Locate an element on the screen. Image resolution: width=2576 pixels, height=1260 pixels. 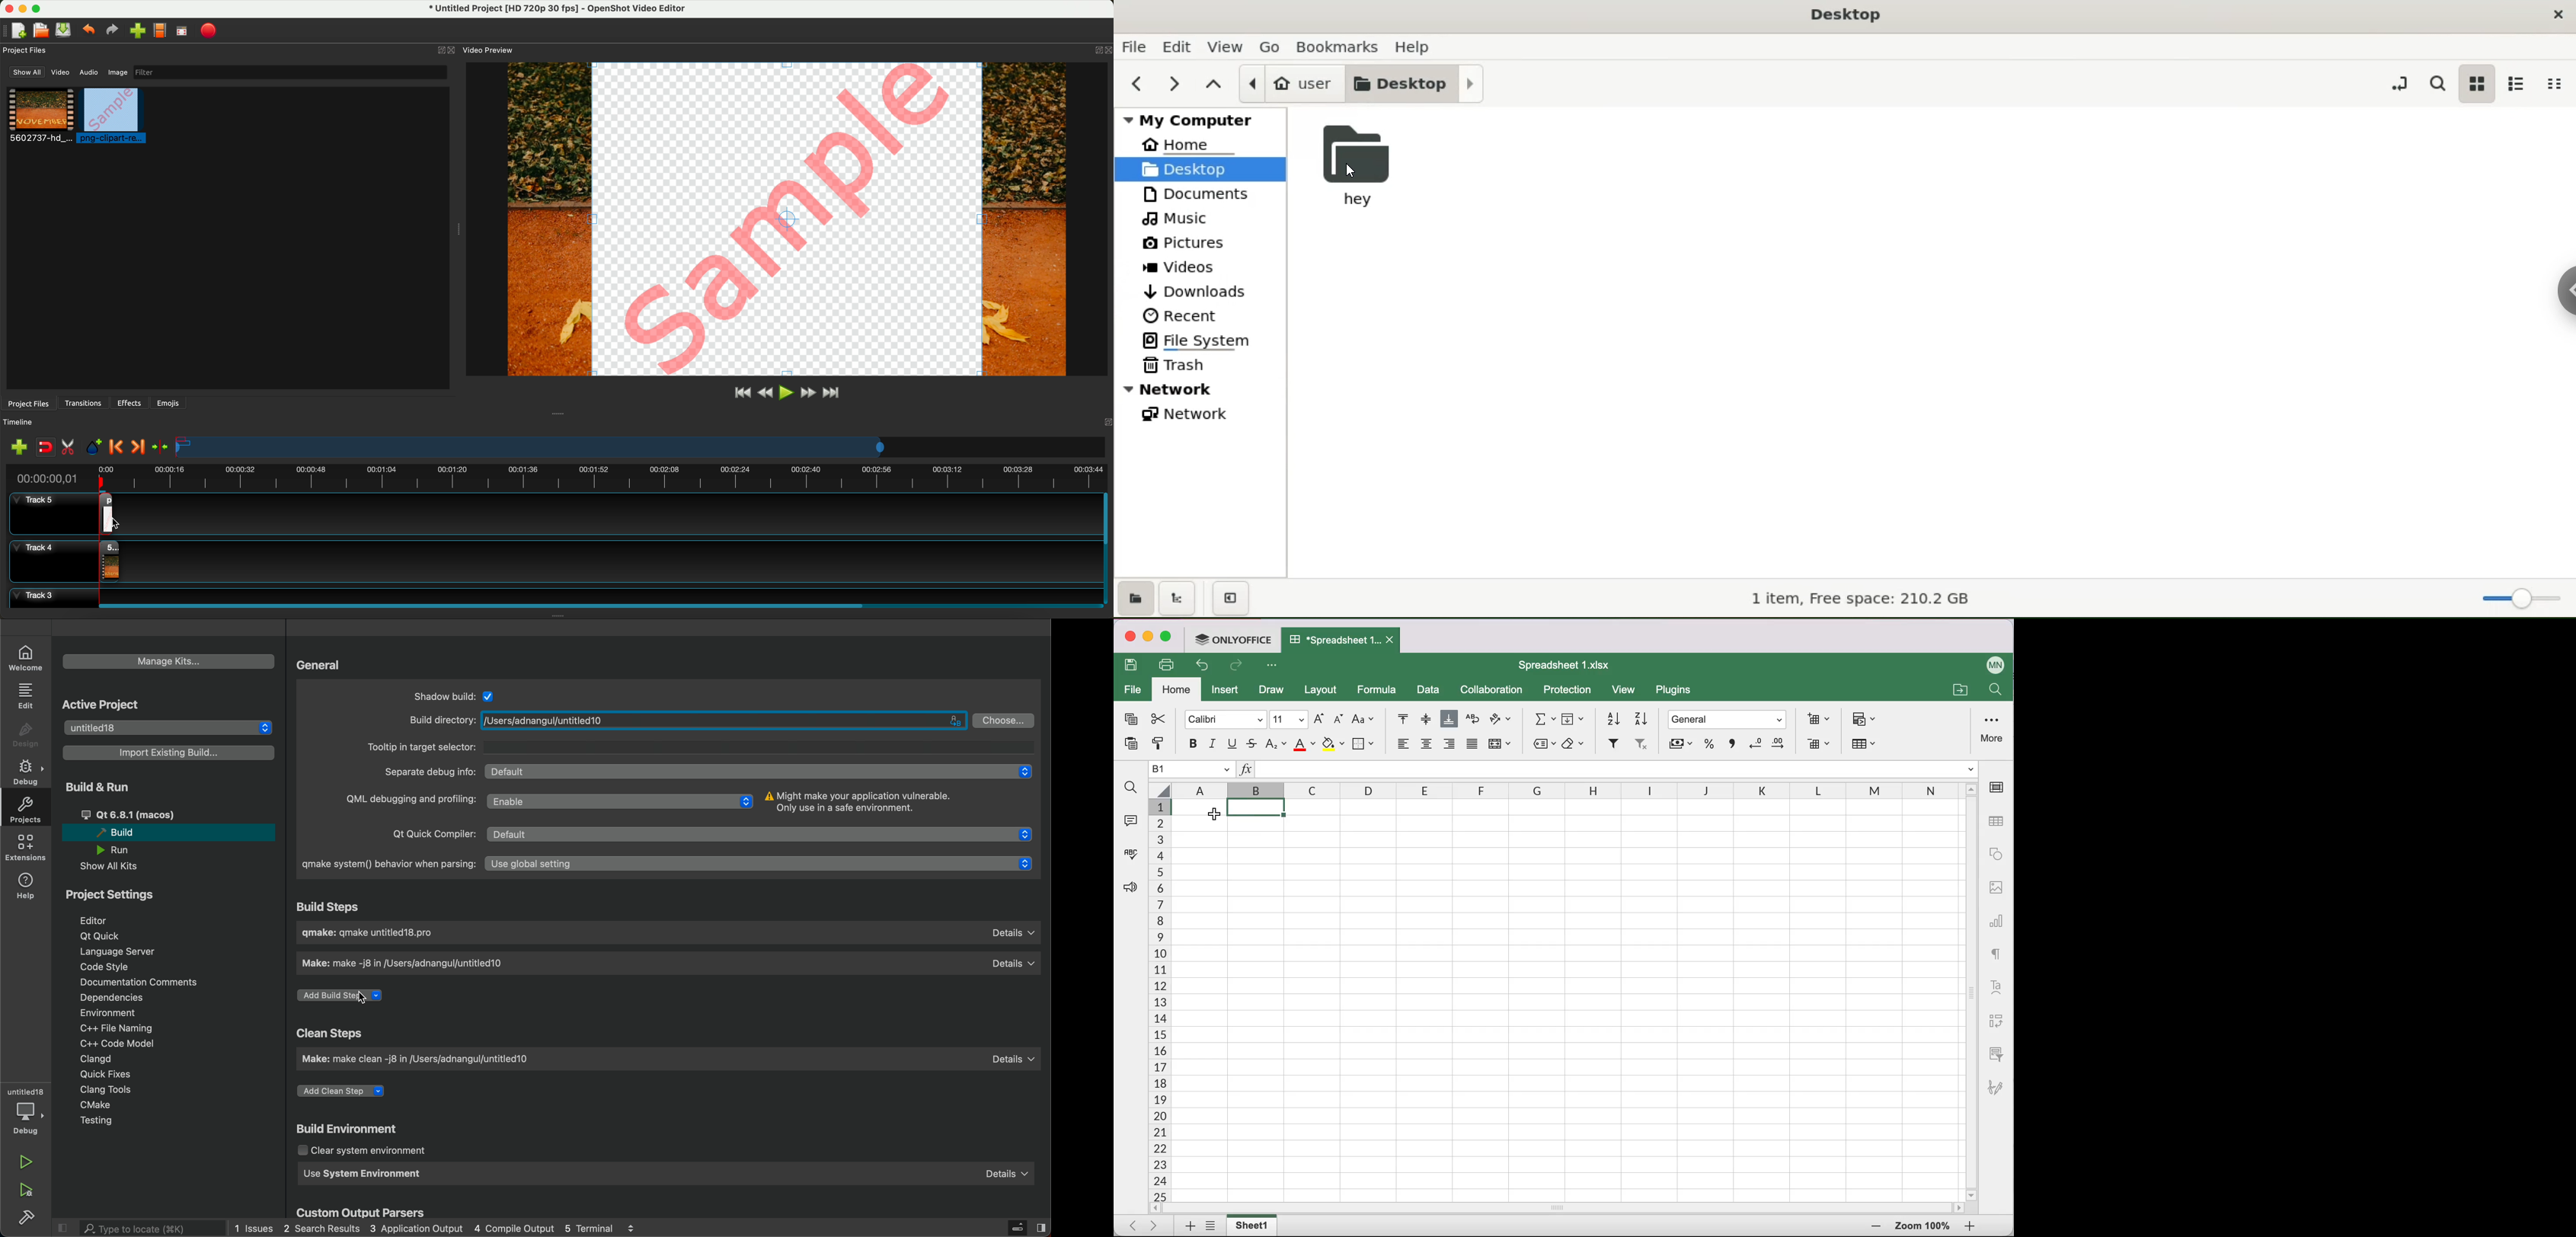
Window Expanding is located at coordinates (456, 230).